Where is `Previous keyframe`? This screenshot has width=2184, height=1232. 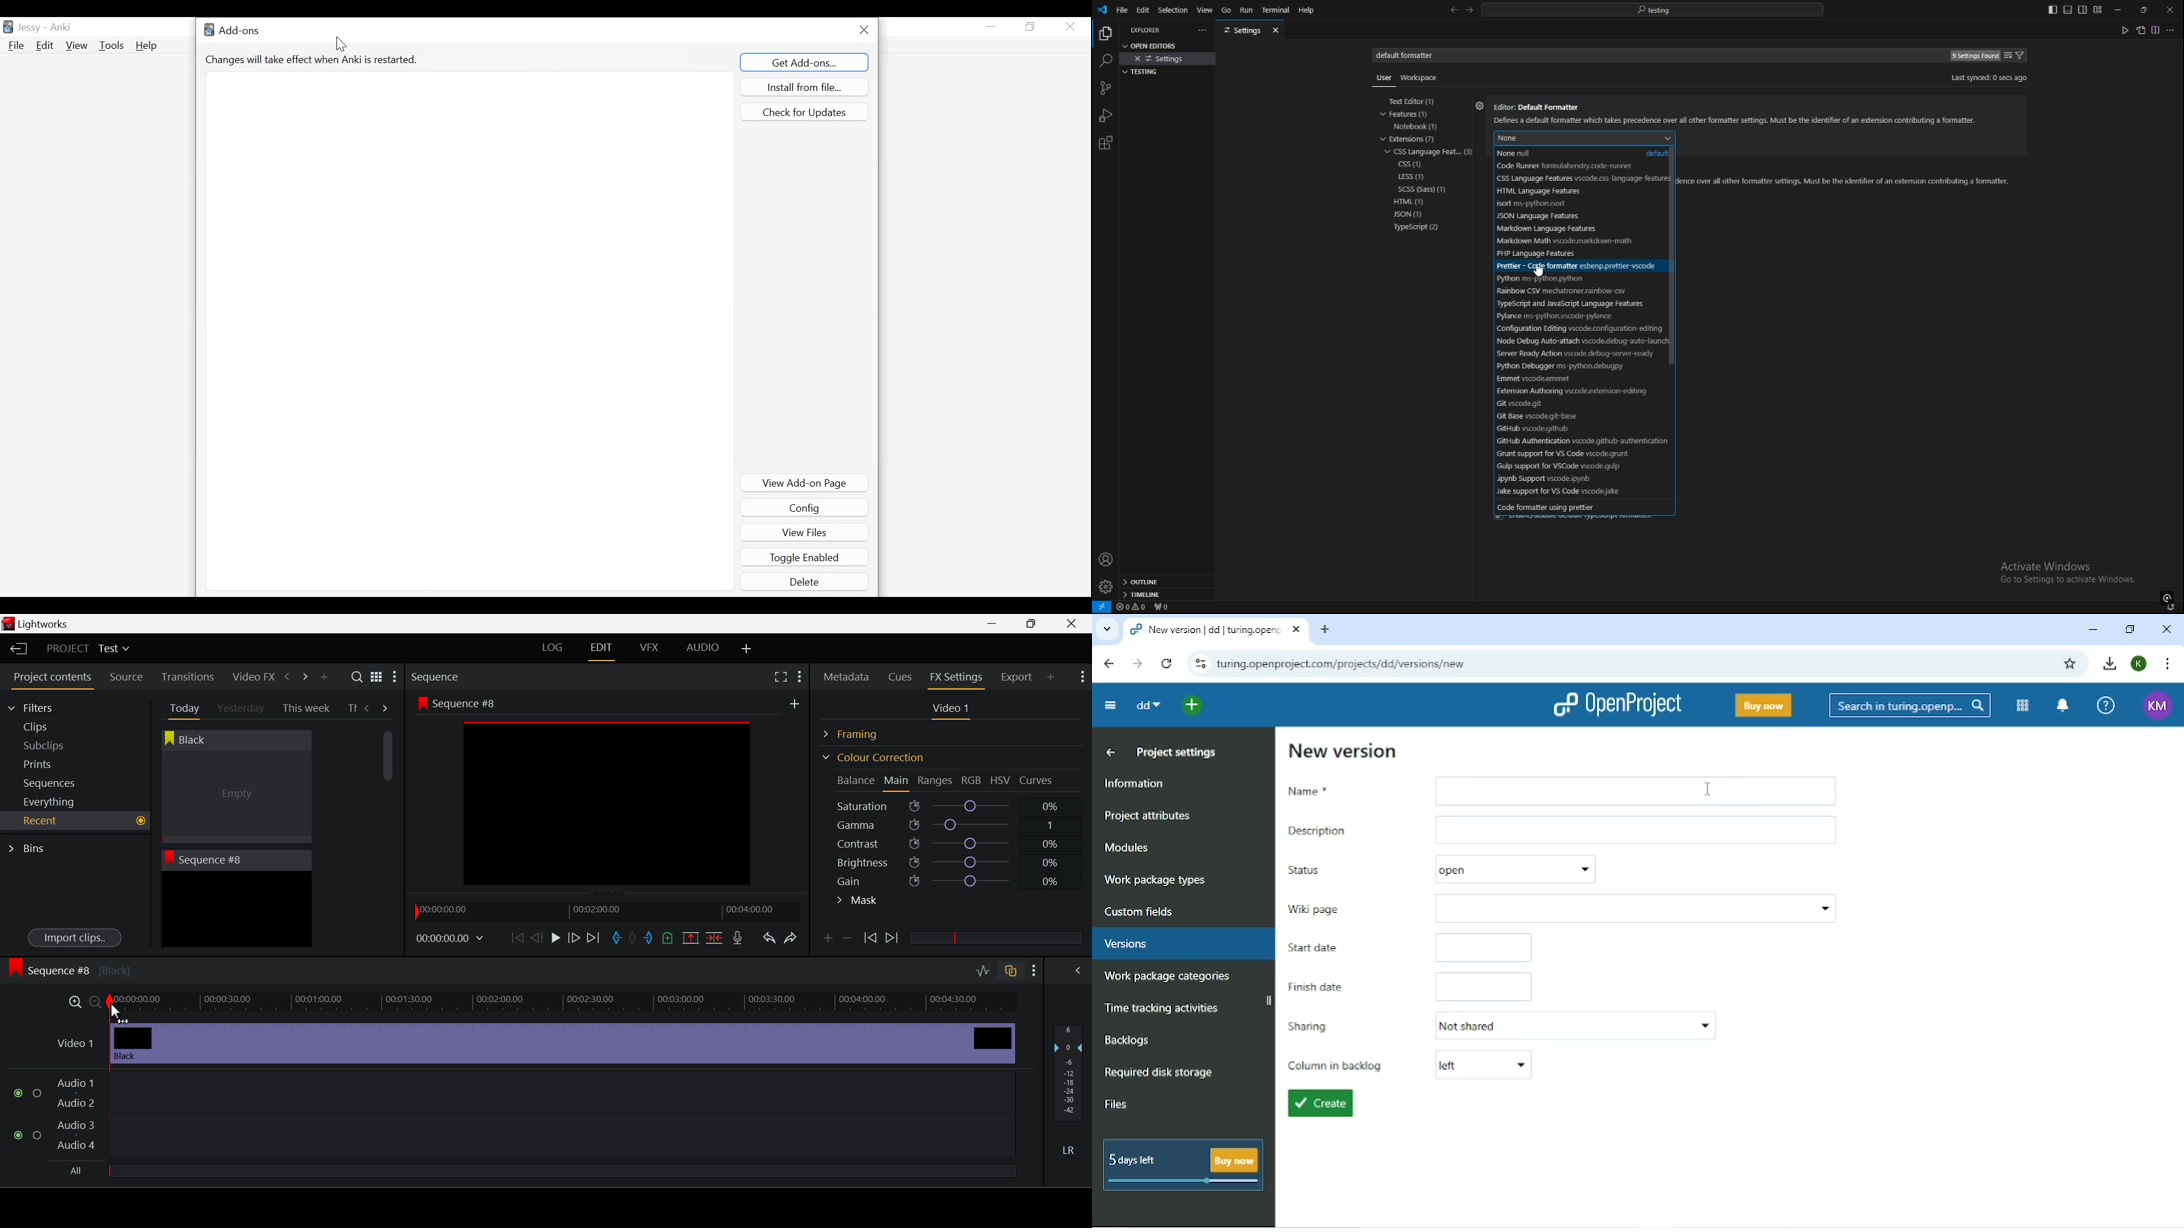
Previous keyframe is located at coordinates (869, 939).